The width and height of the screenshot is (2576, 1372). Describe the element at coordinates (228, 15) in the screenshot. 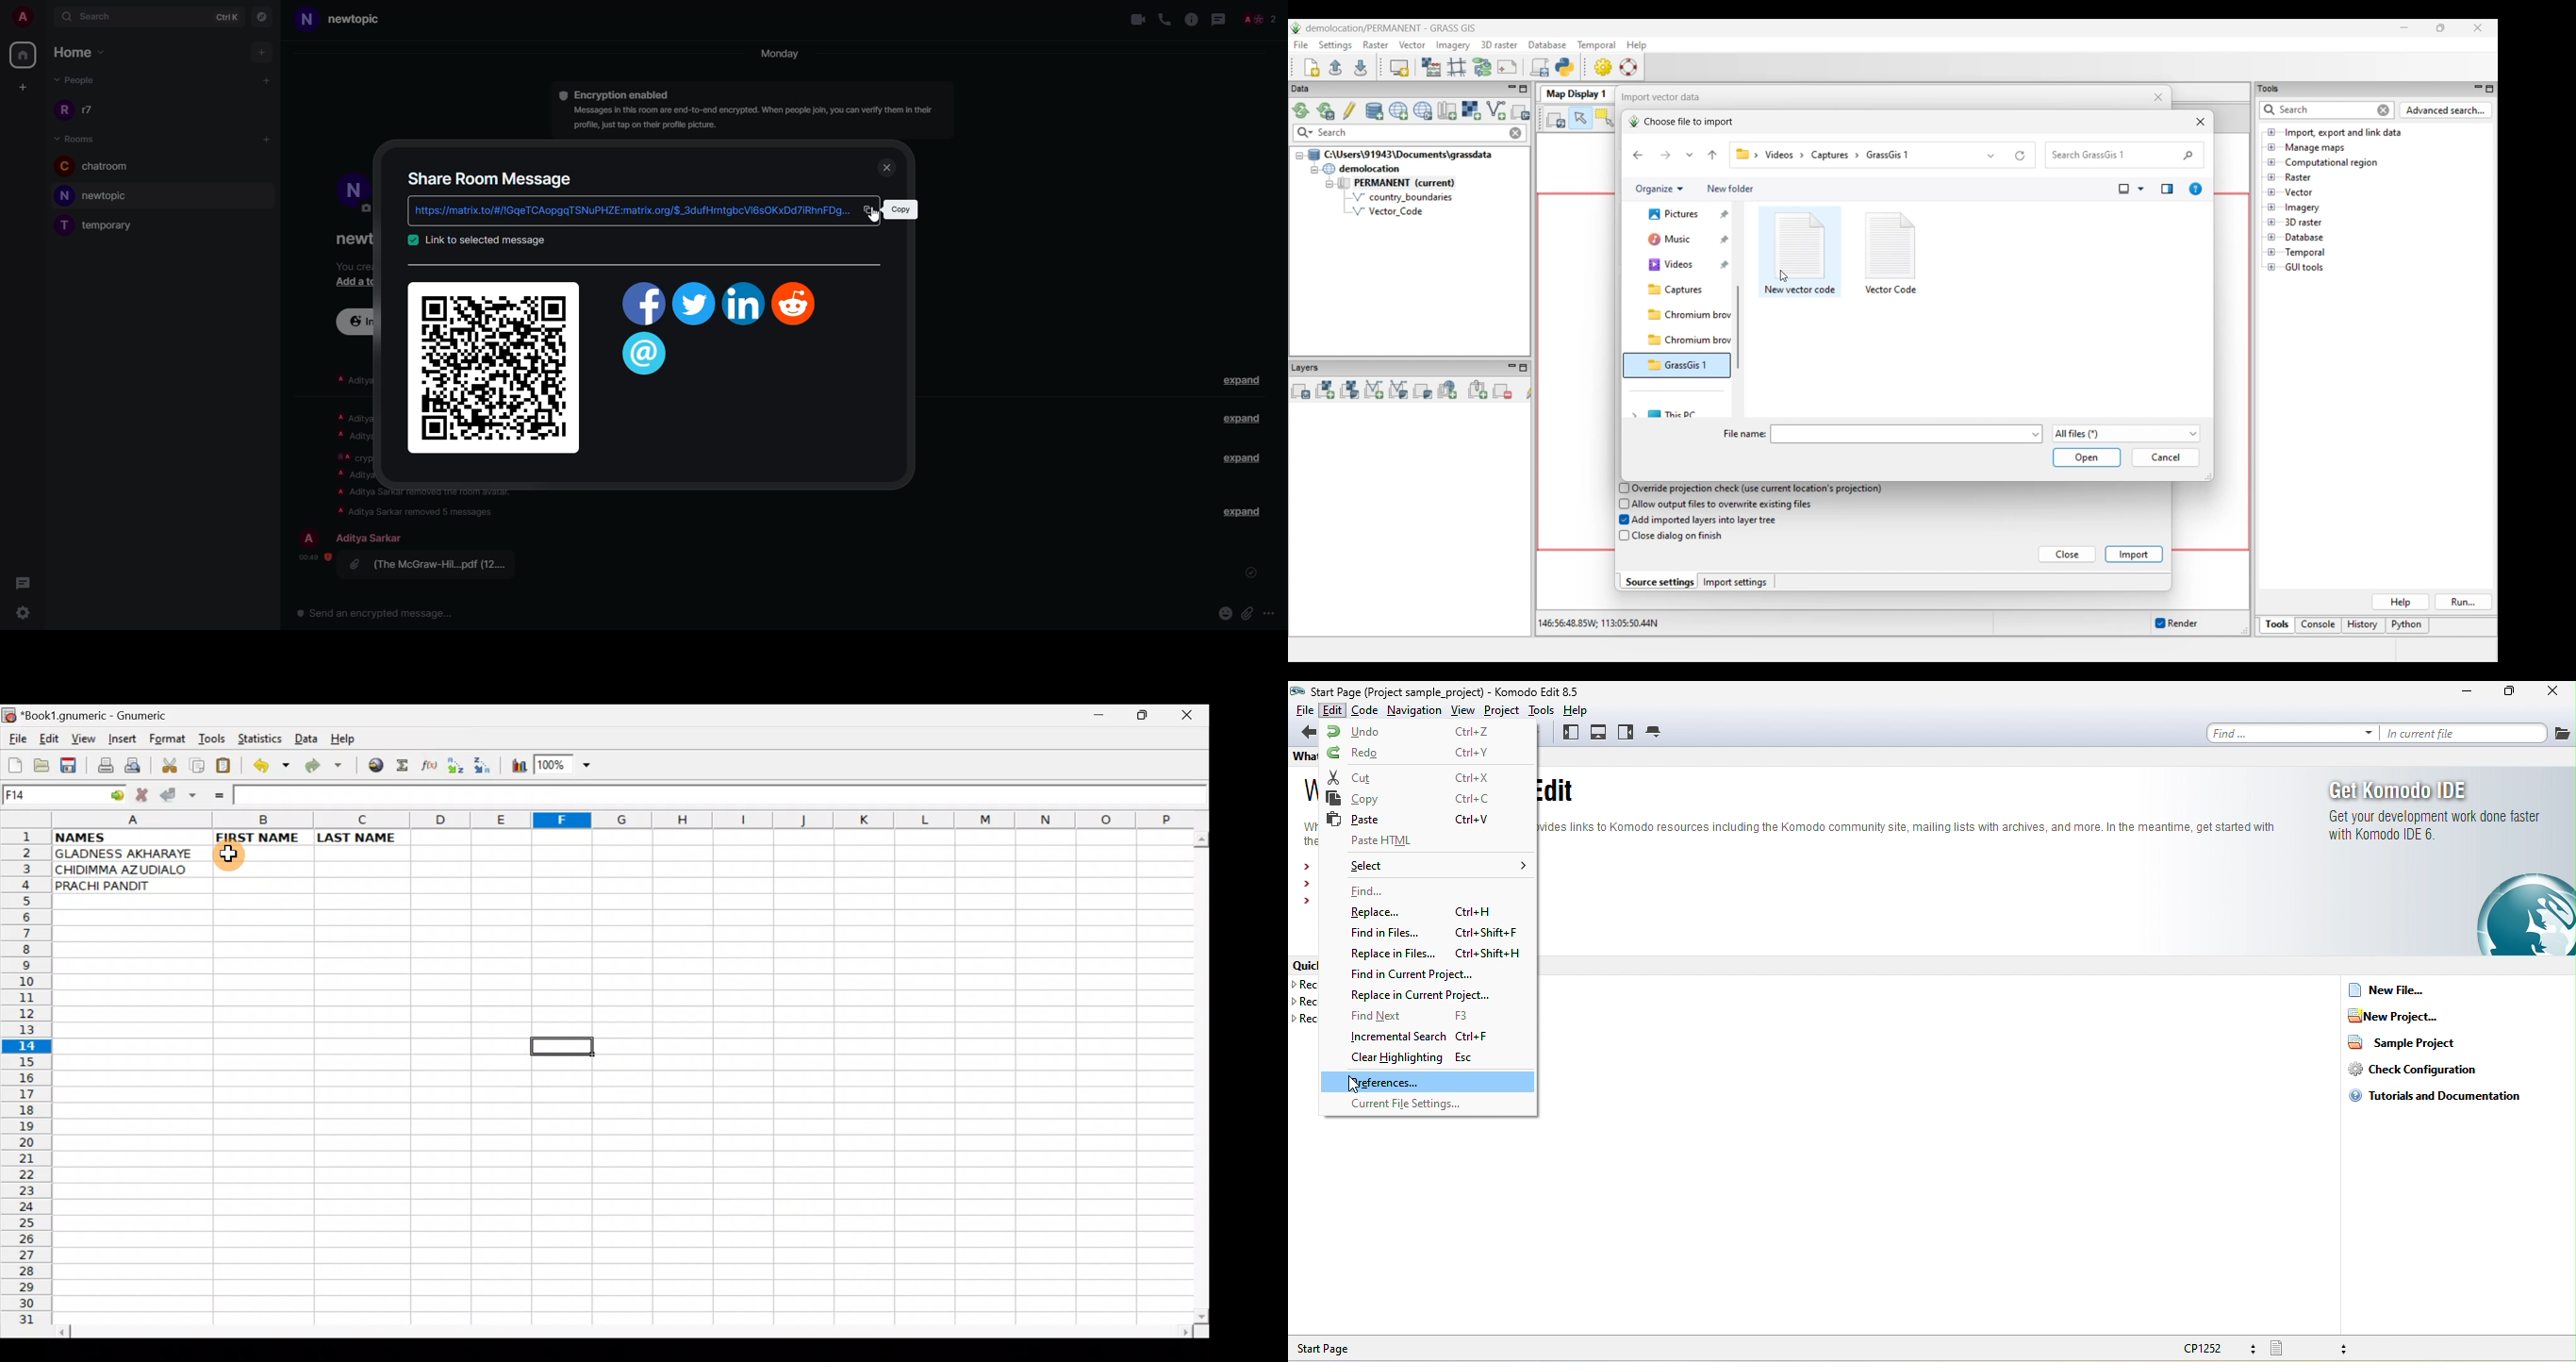

I see `ctrlK` at that location.